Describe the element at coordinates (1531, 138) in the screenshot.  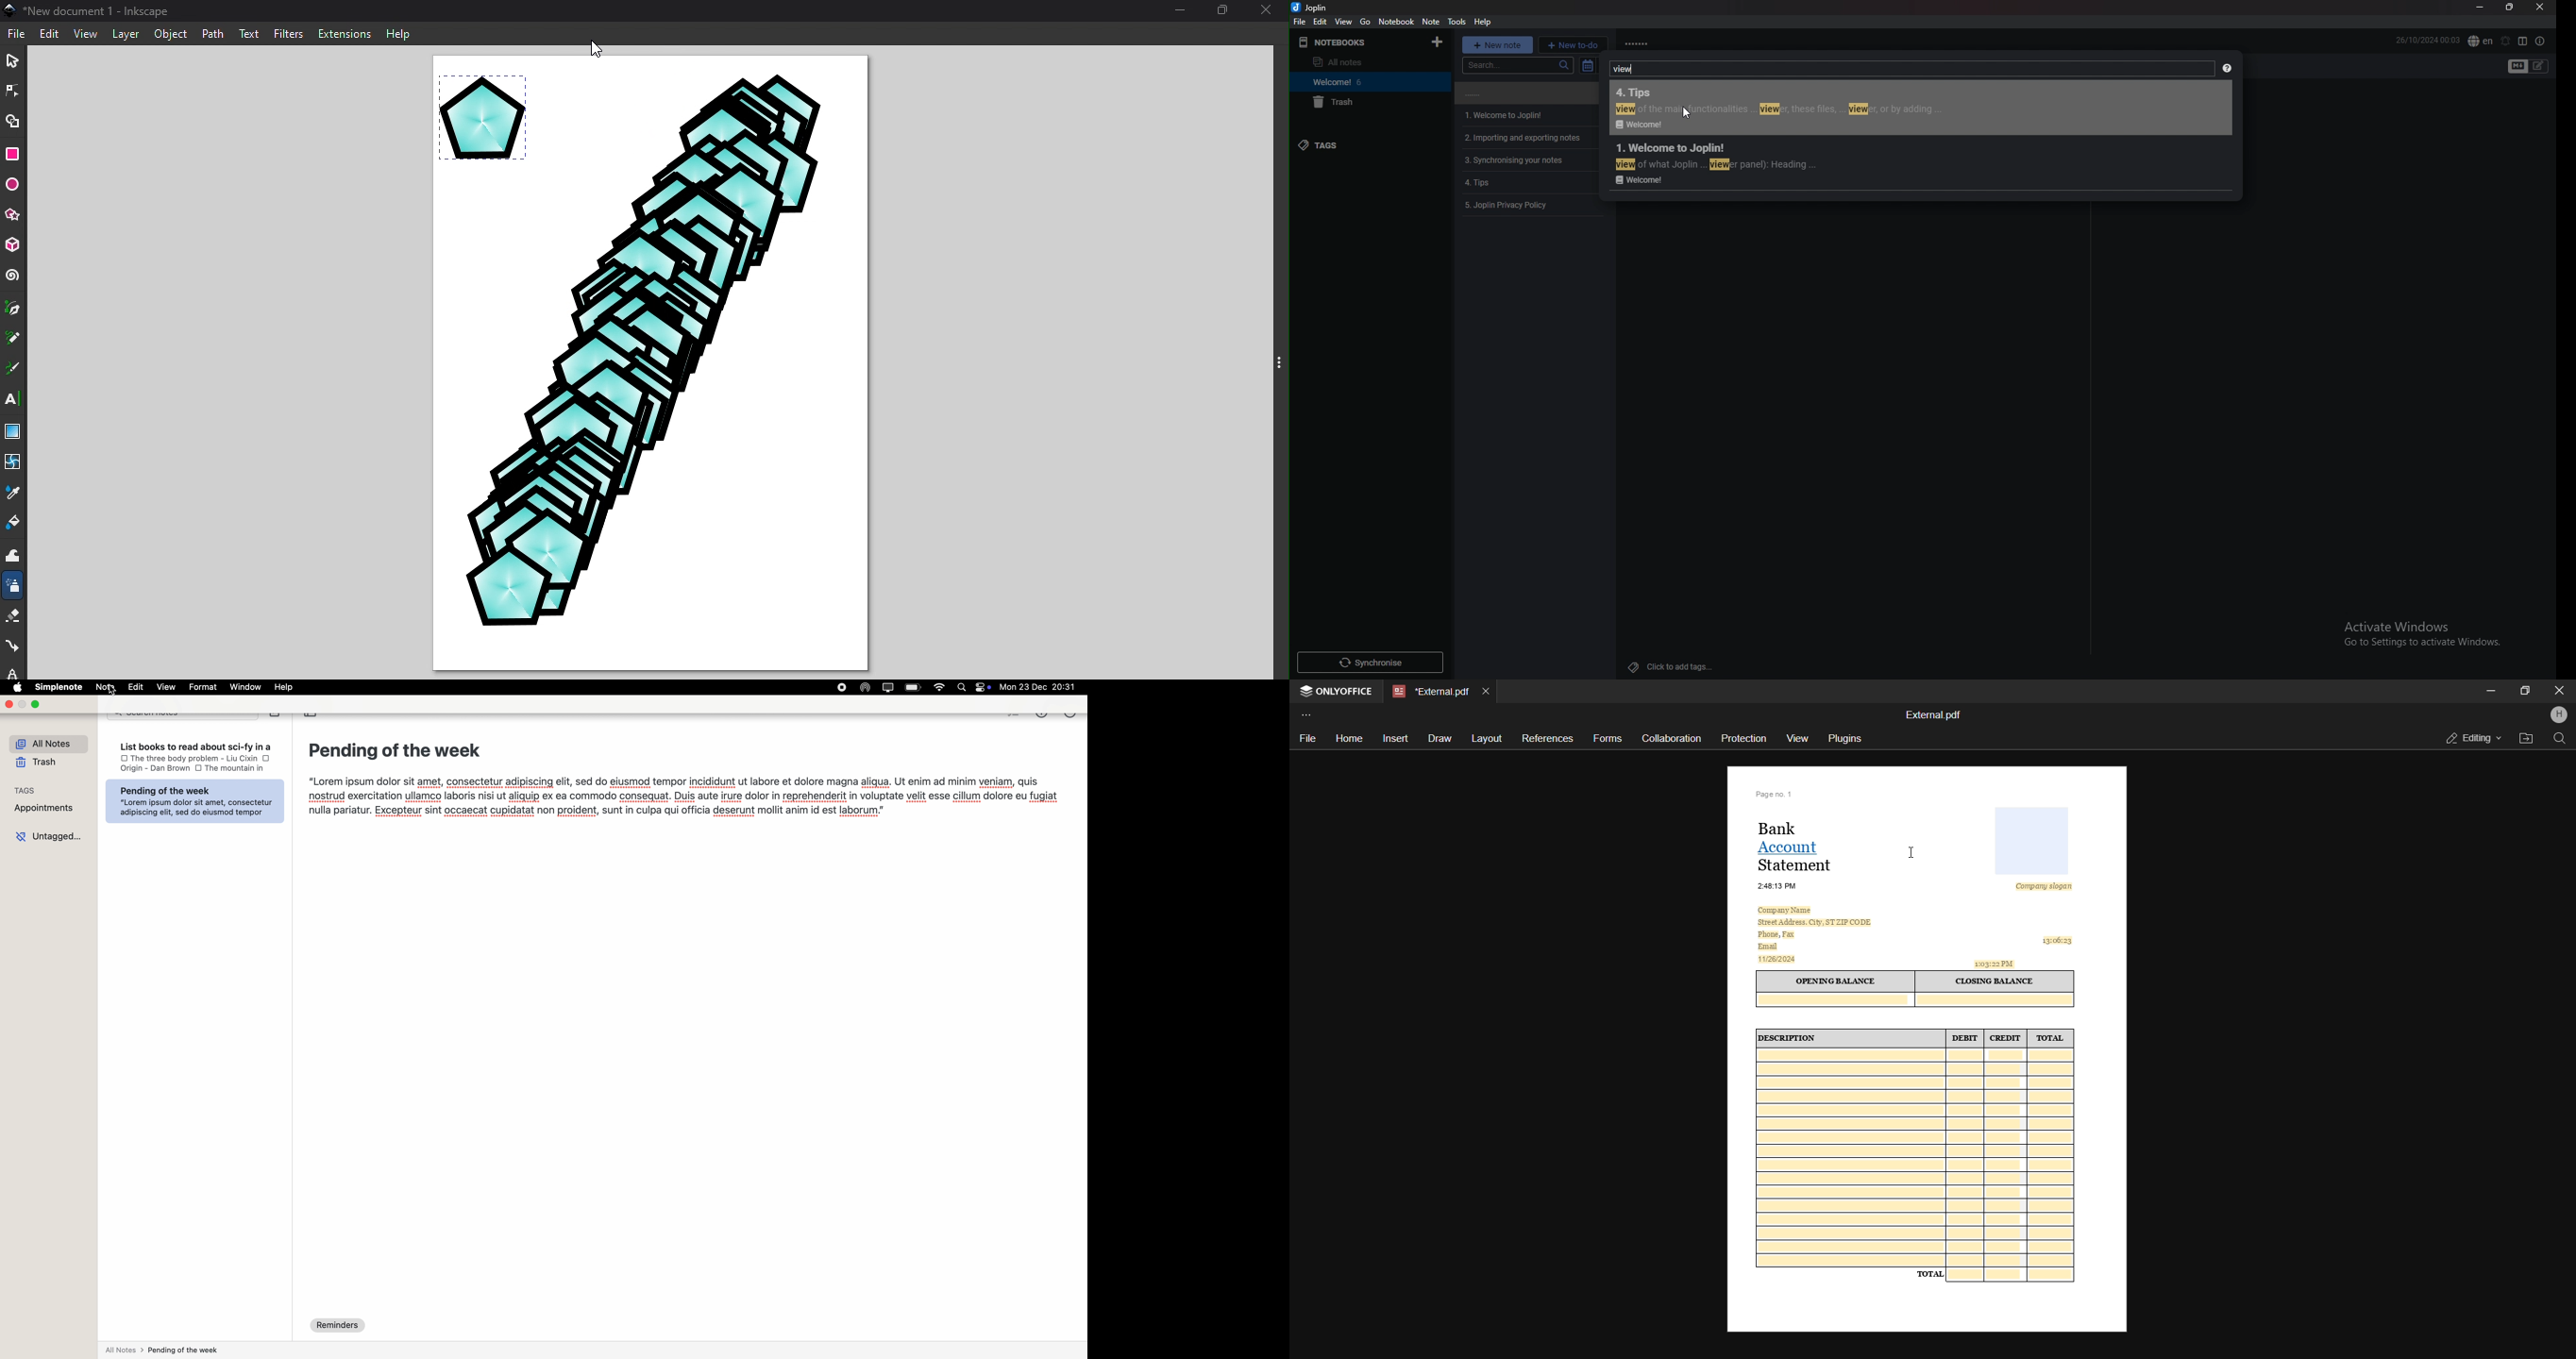
I see `note 3` at that location.